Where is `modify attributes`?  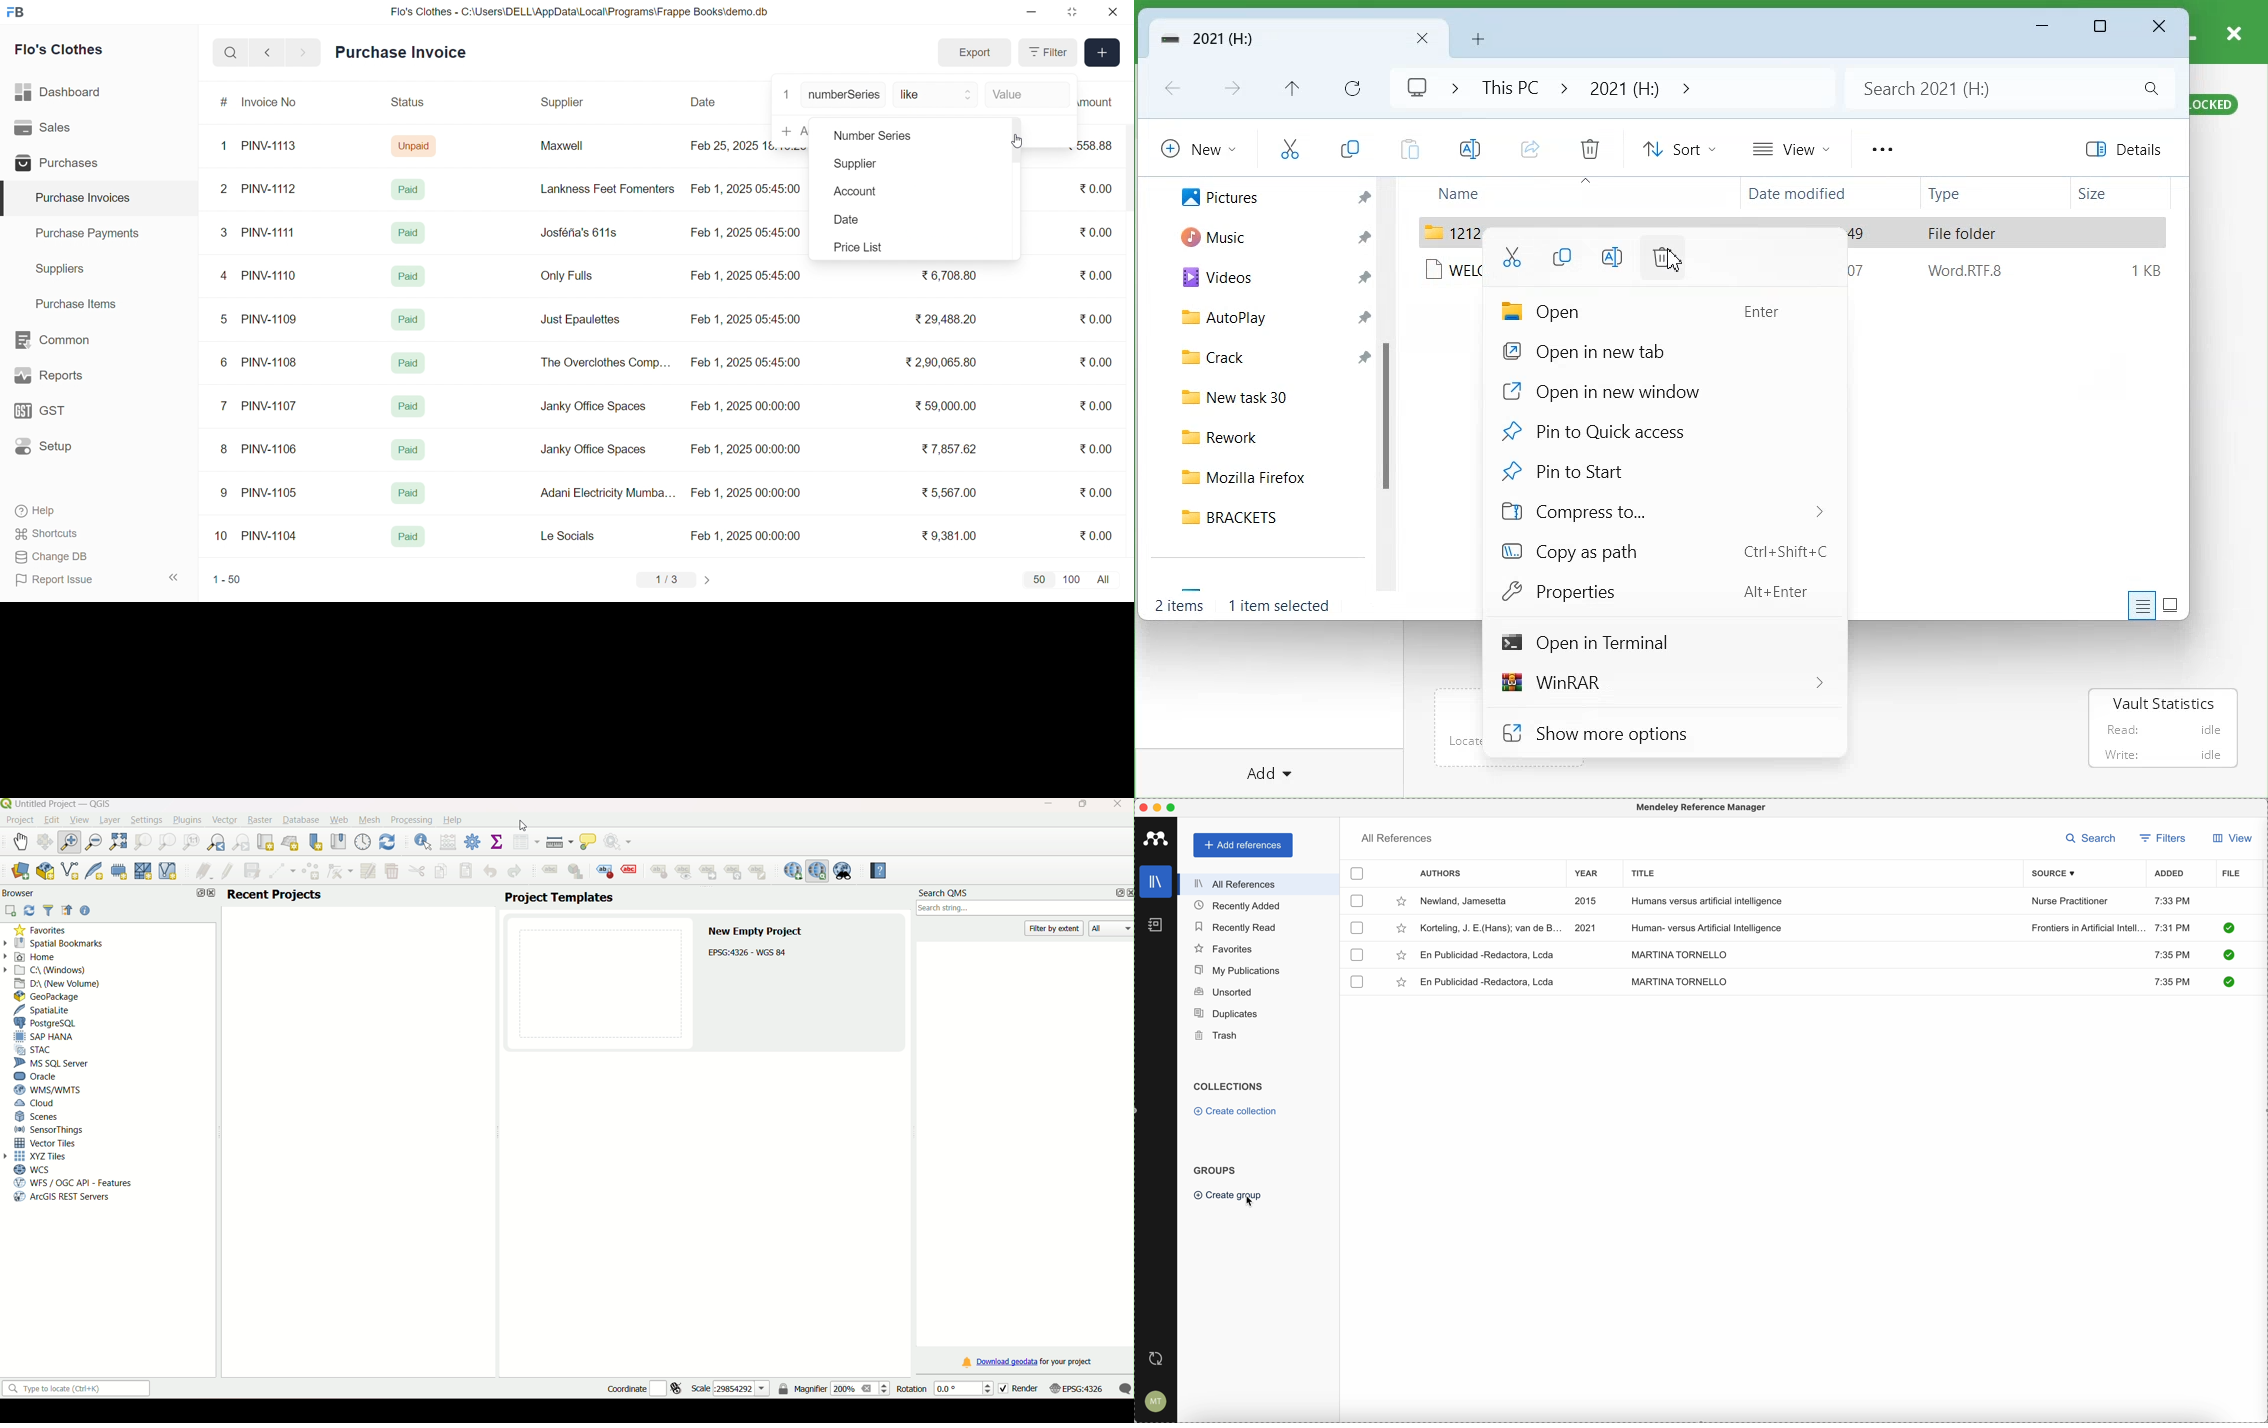
modify attributes is located at coordinates (368, 870).